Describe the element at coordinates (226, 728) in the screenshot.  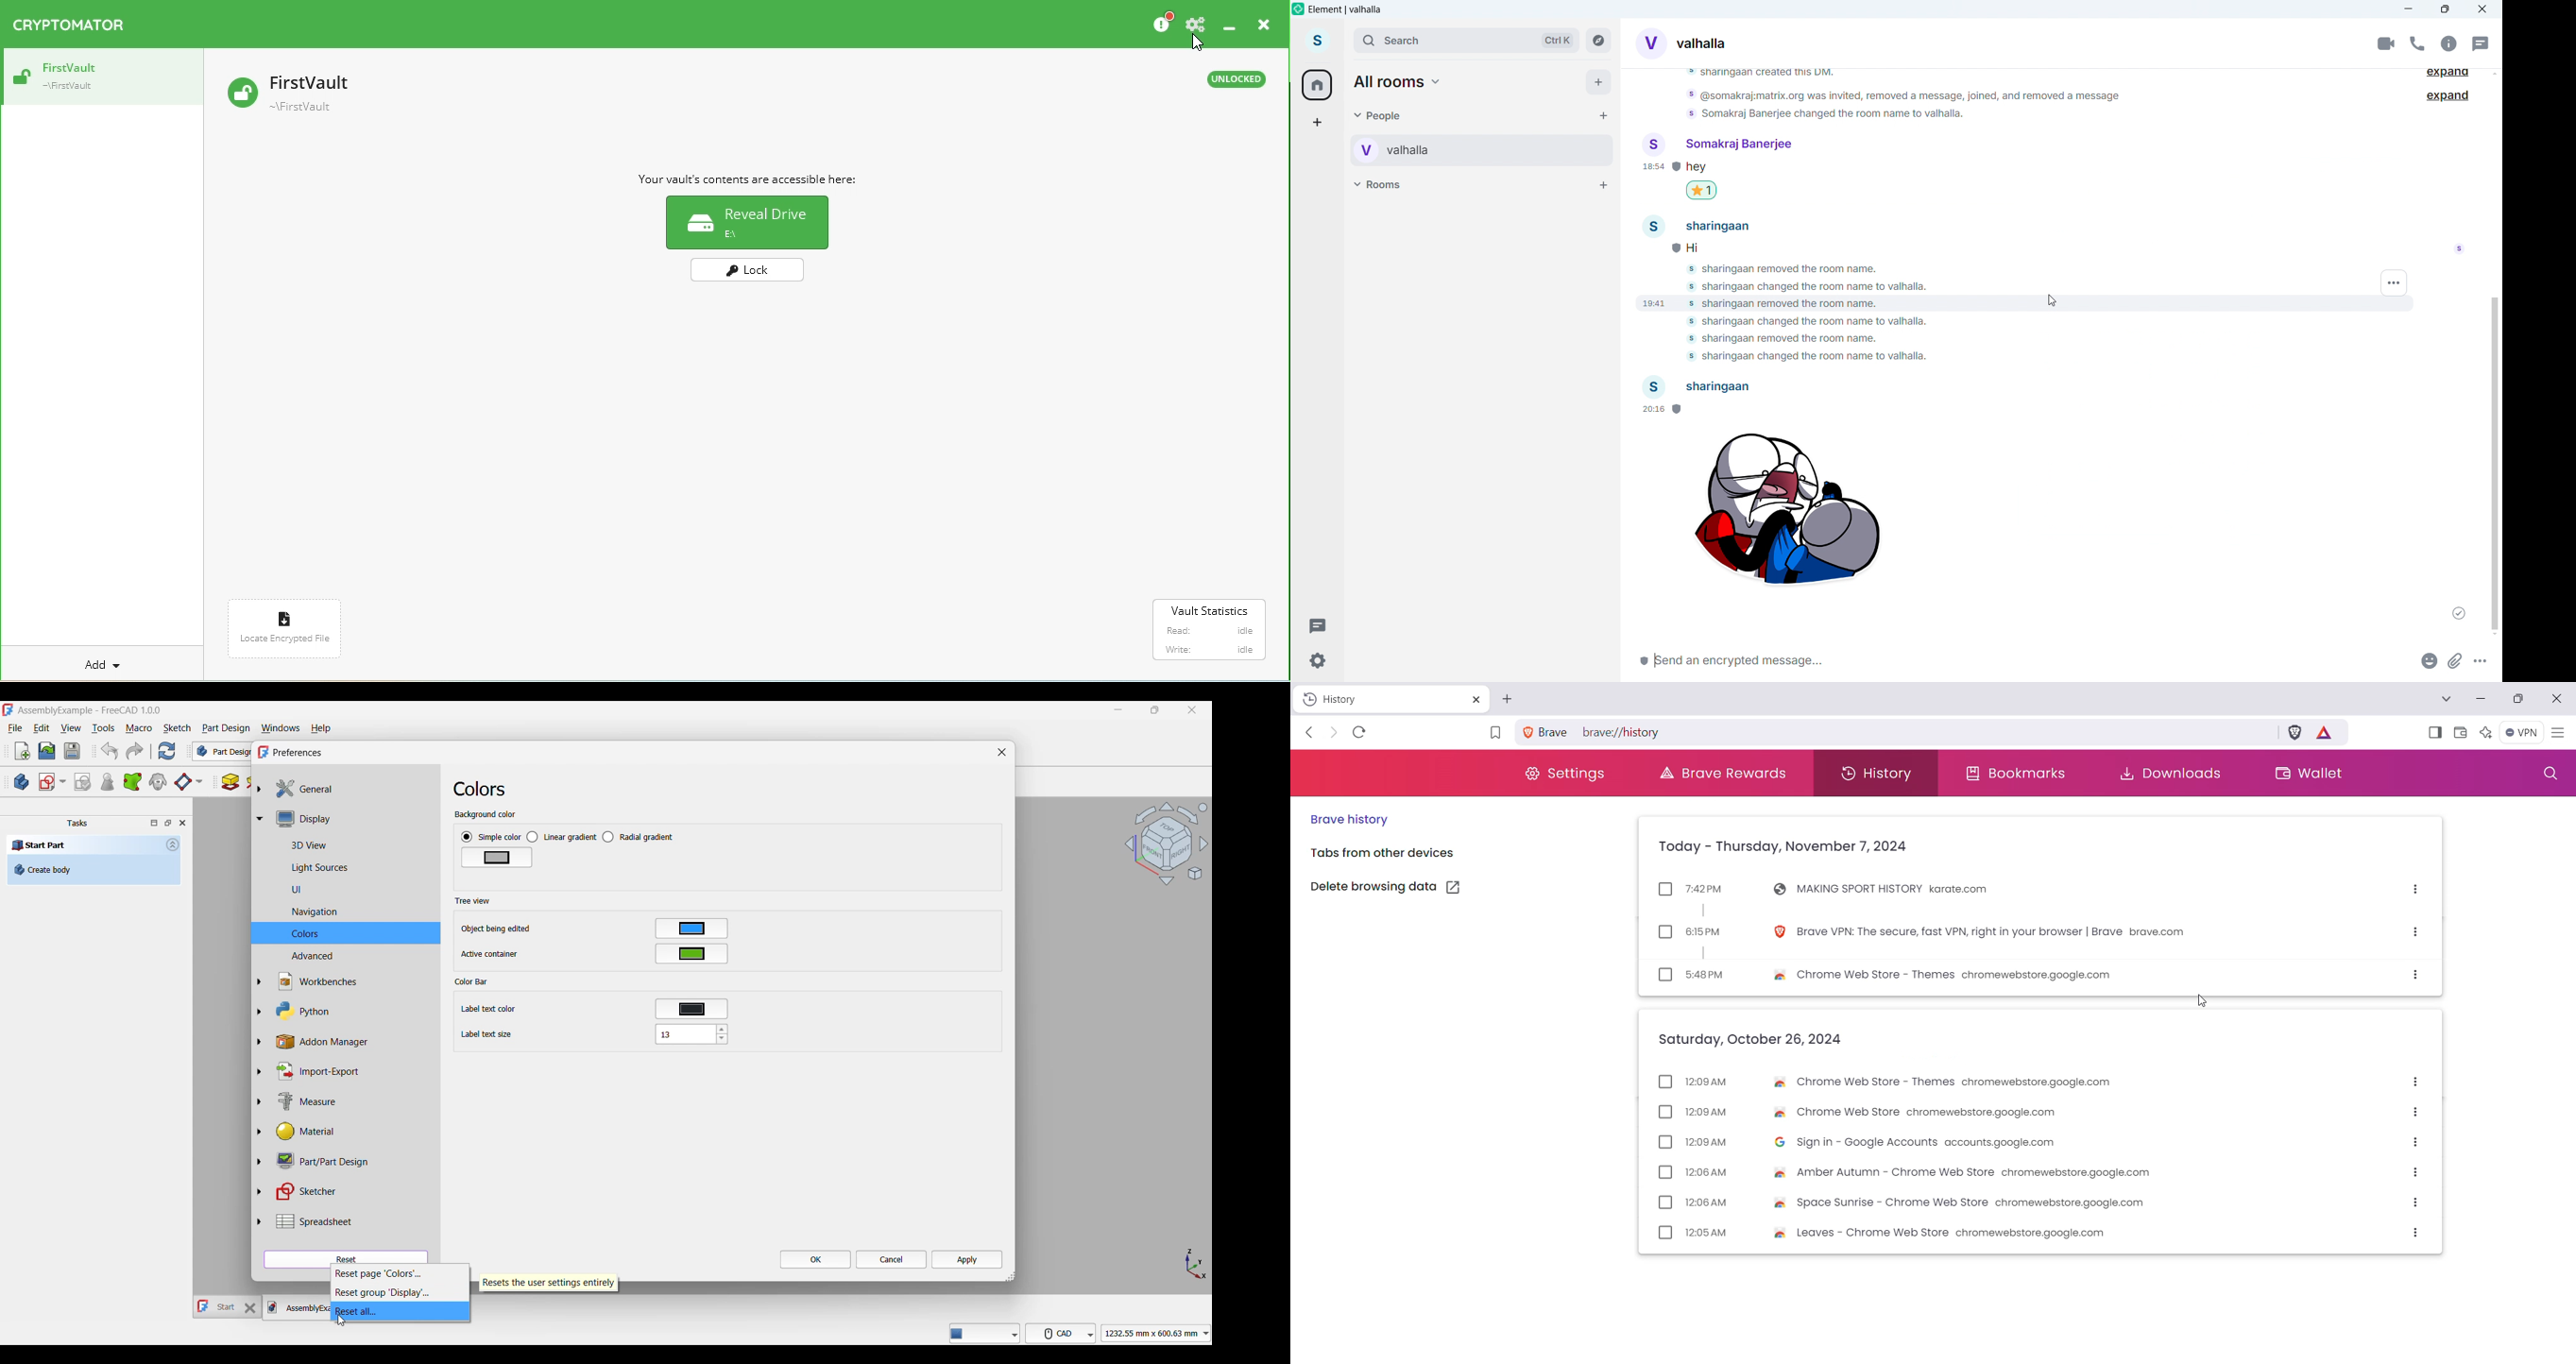
I see `Part design` at that location.